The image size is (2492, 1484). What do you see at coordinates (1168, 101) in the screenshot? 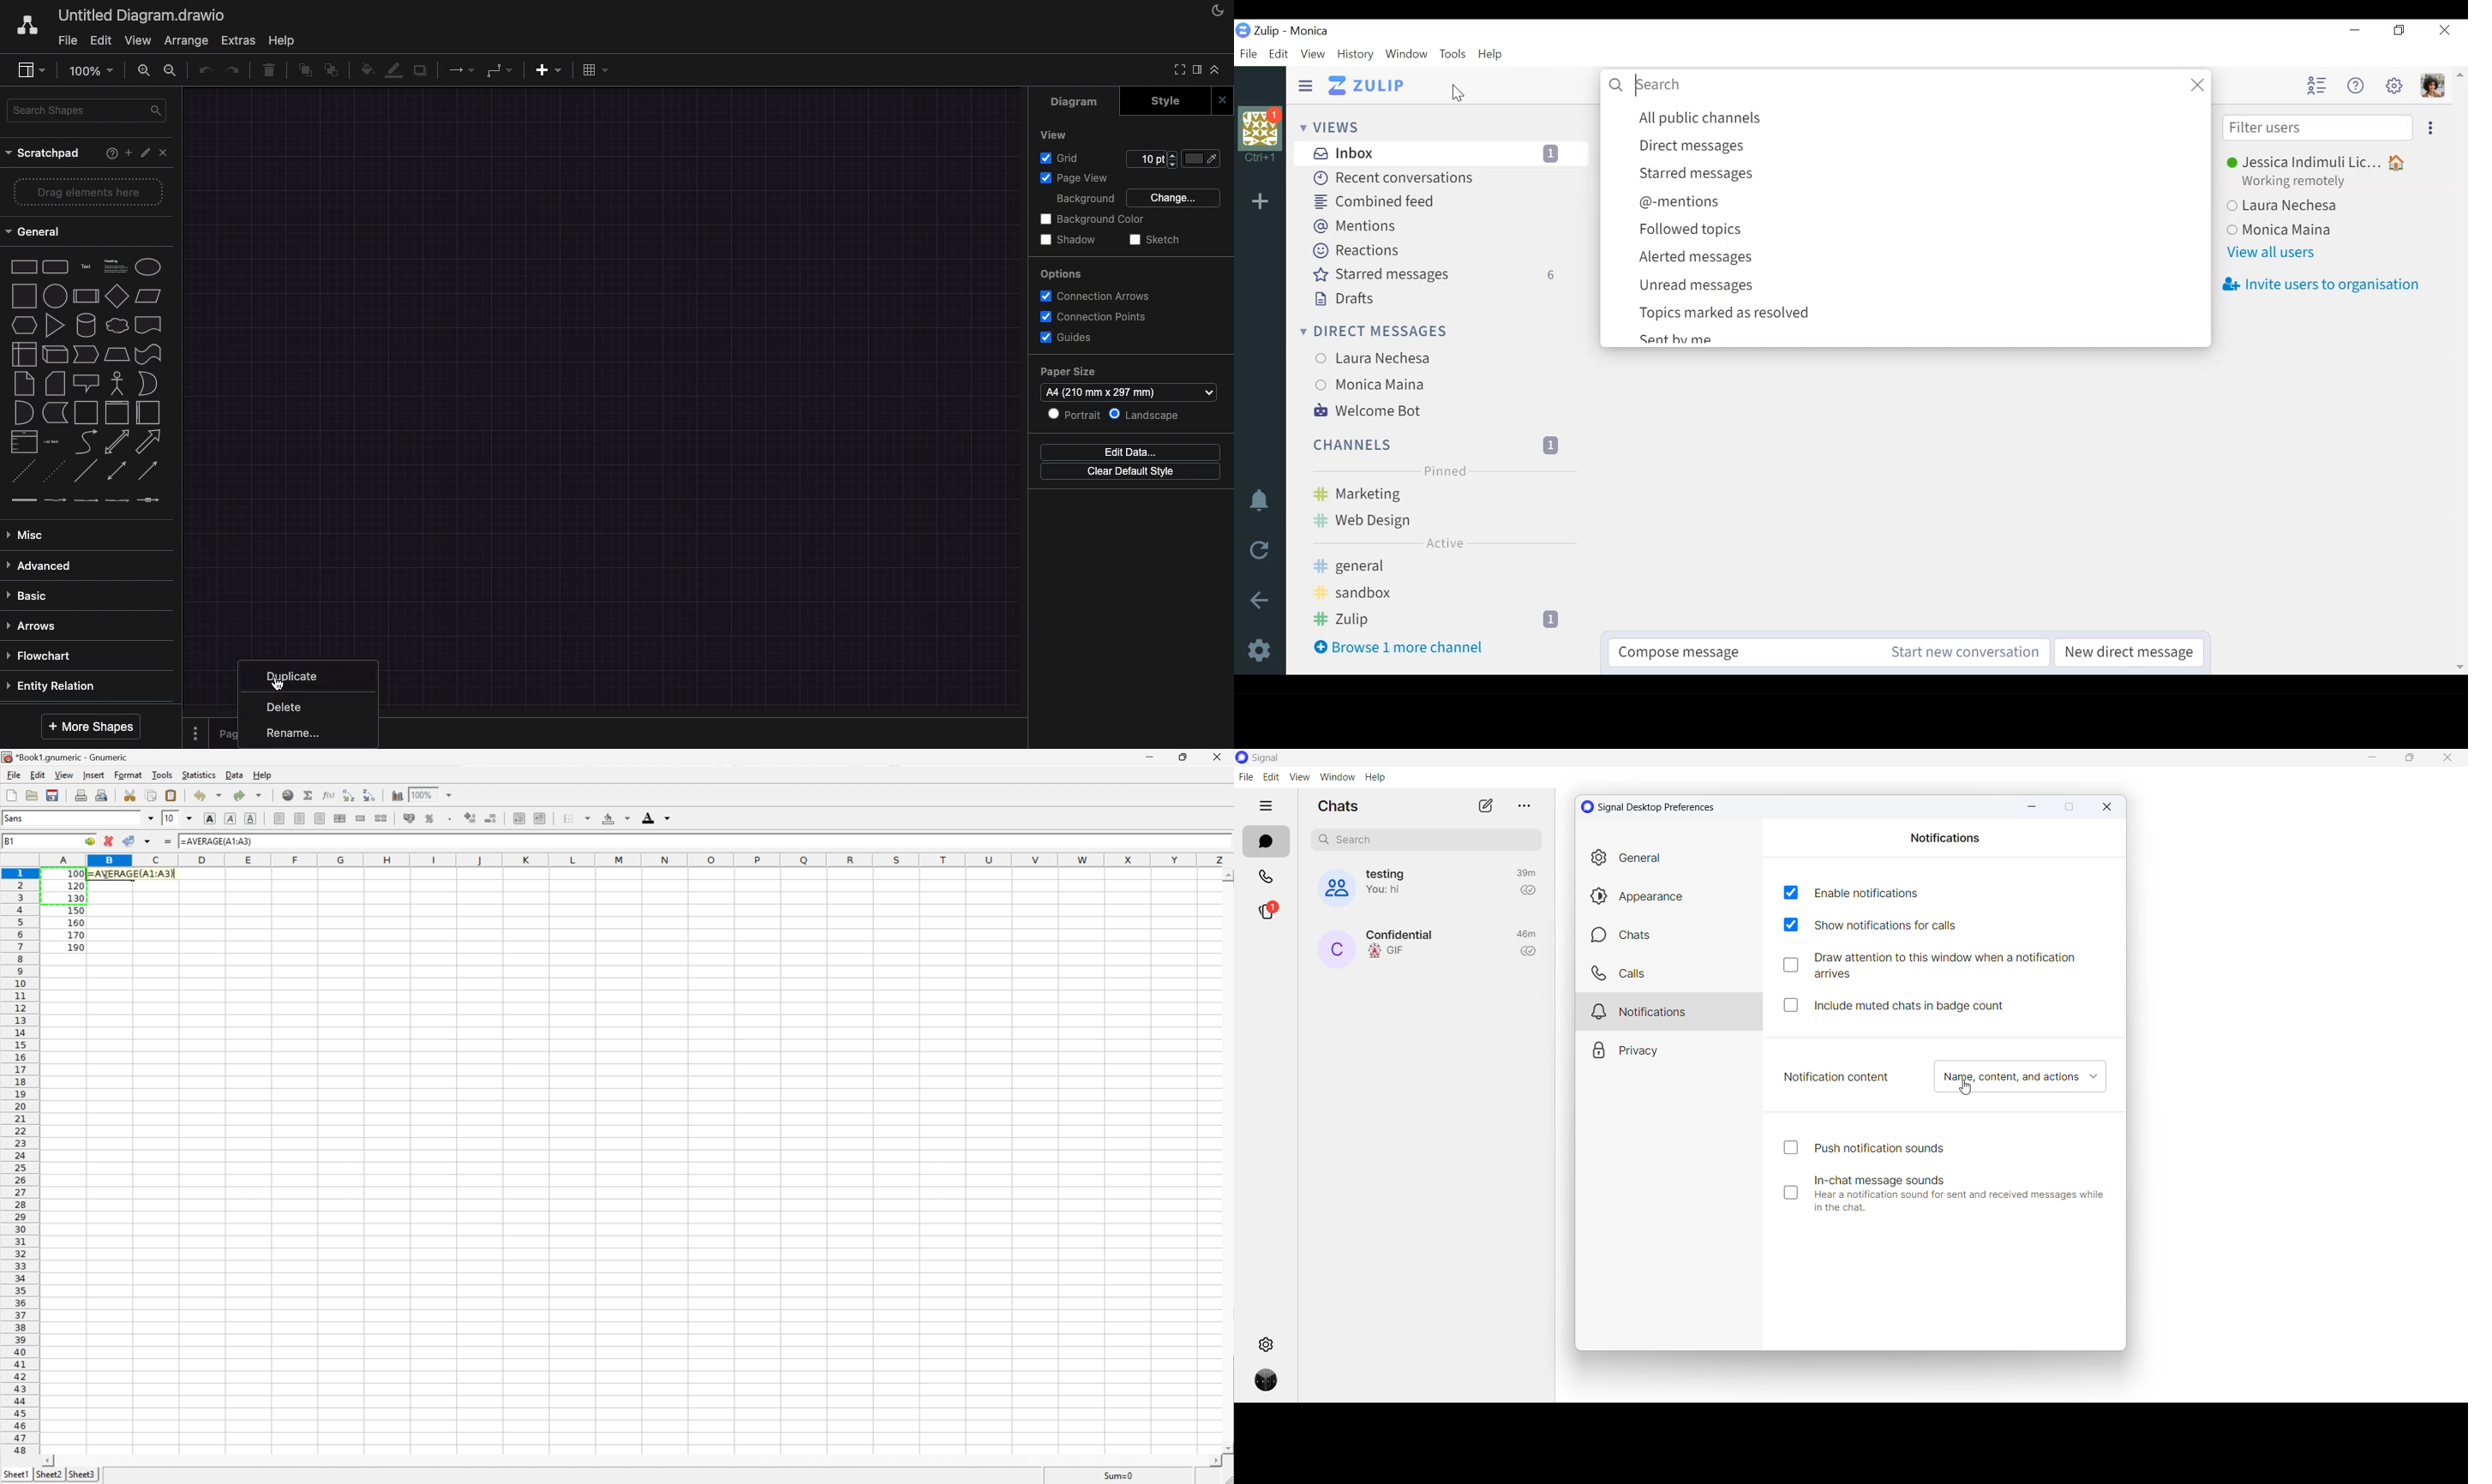
I see `style` at bounding box center [1168, 101].